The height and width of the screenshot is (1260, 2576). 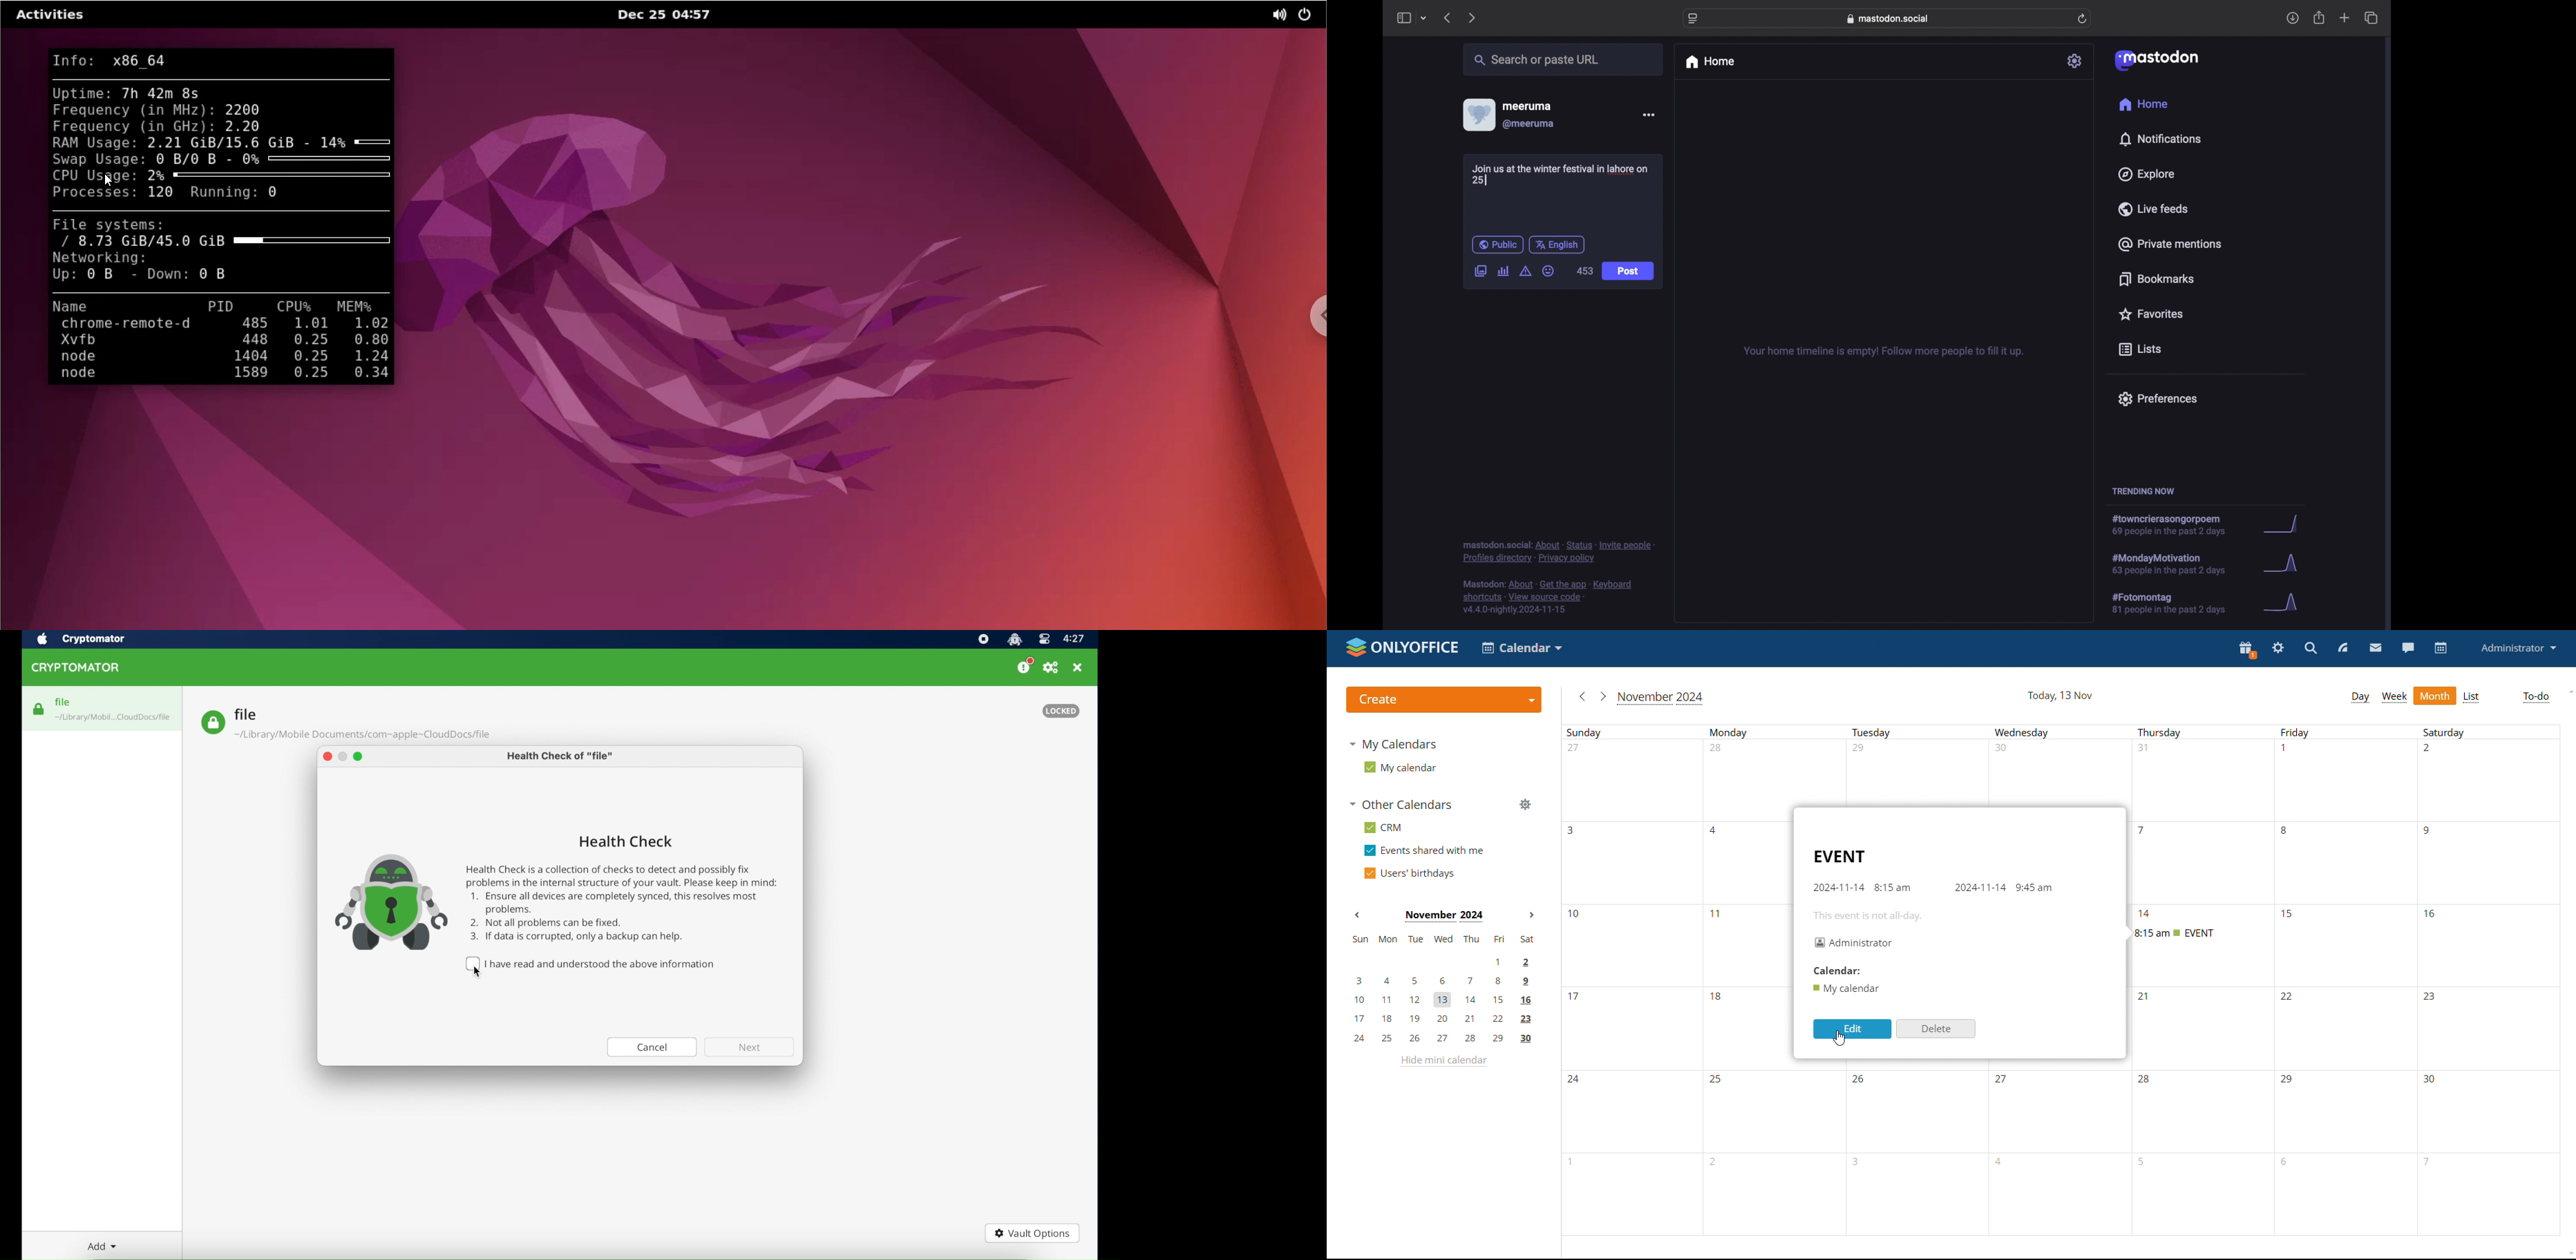 I want to click on month view, so click(x=2436, y=696).